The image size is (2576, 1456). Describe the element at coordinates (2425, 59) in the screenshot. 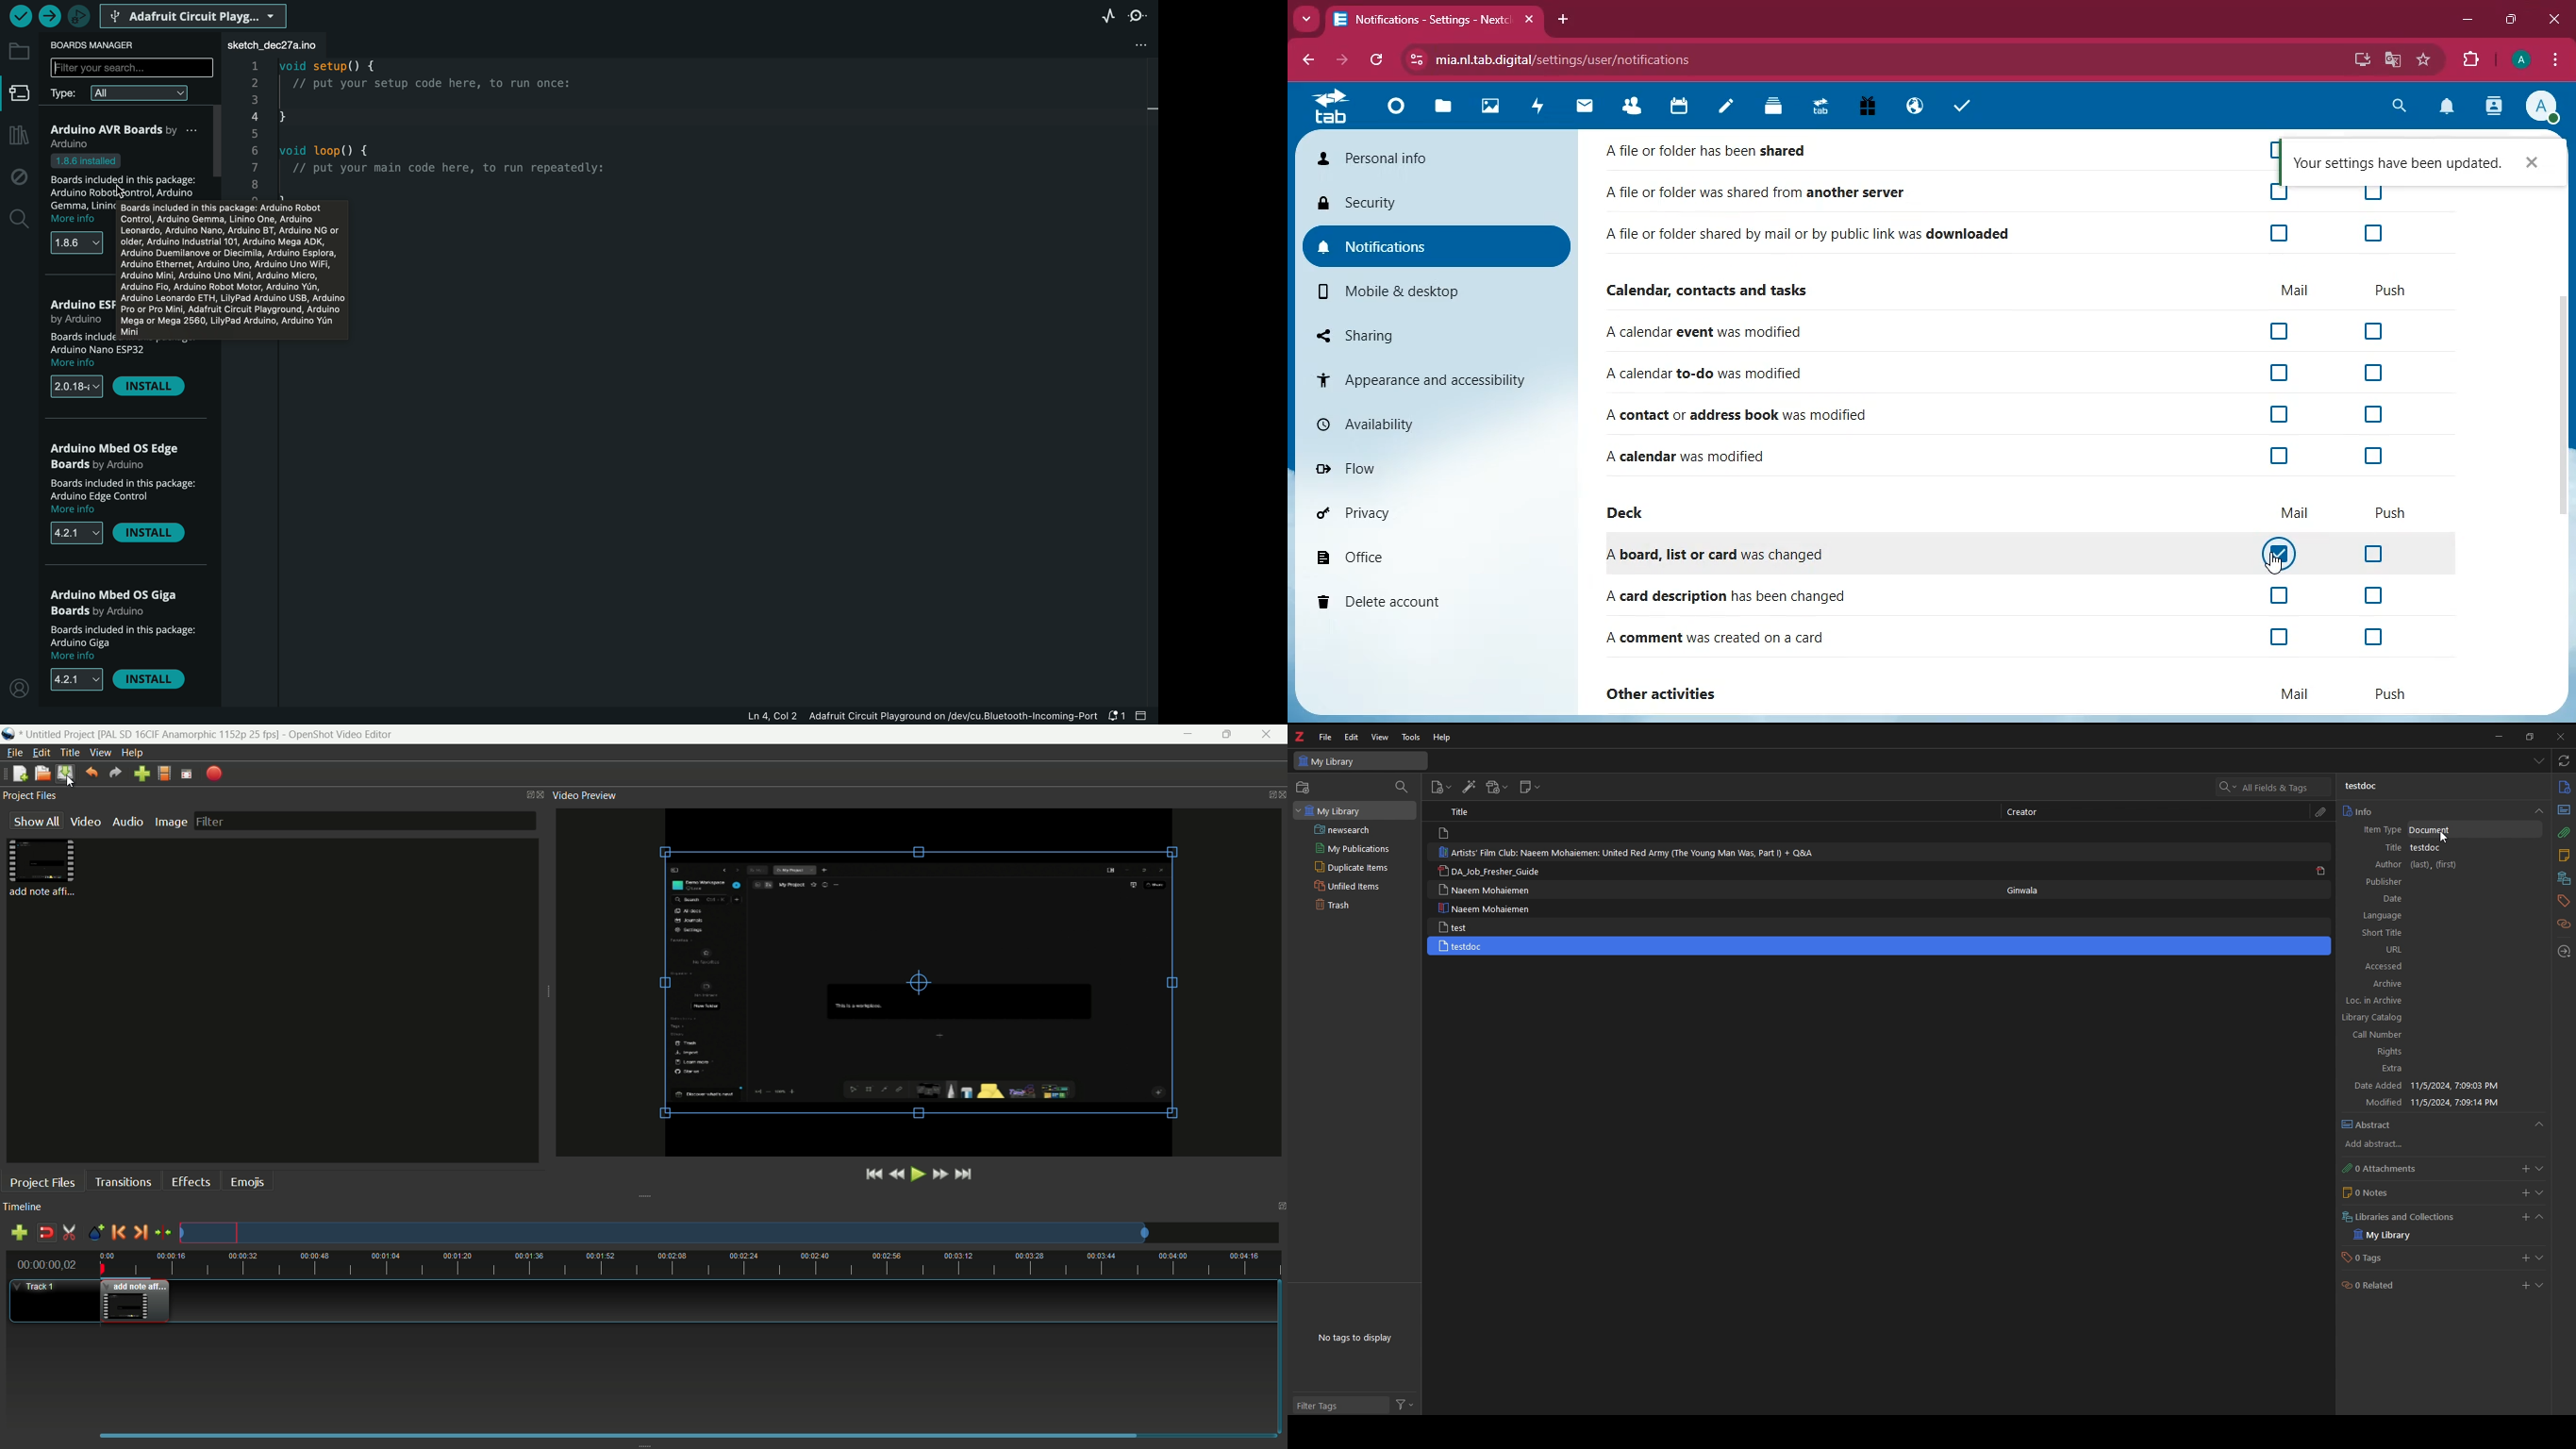

I see `favorite` at that location.